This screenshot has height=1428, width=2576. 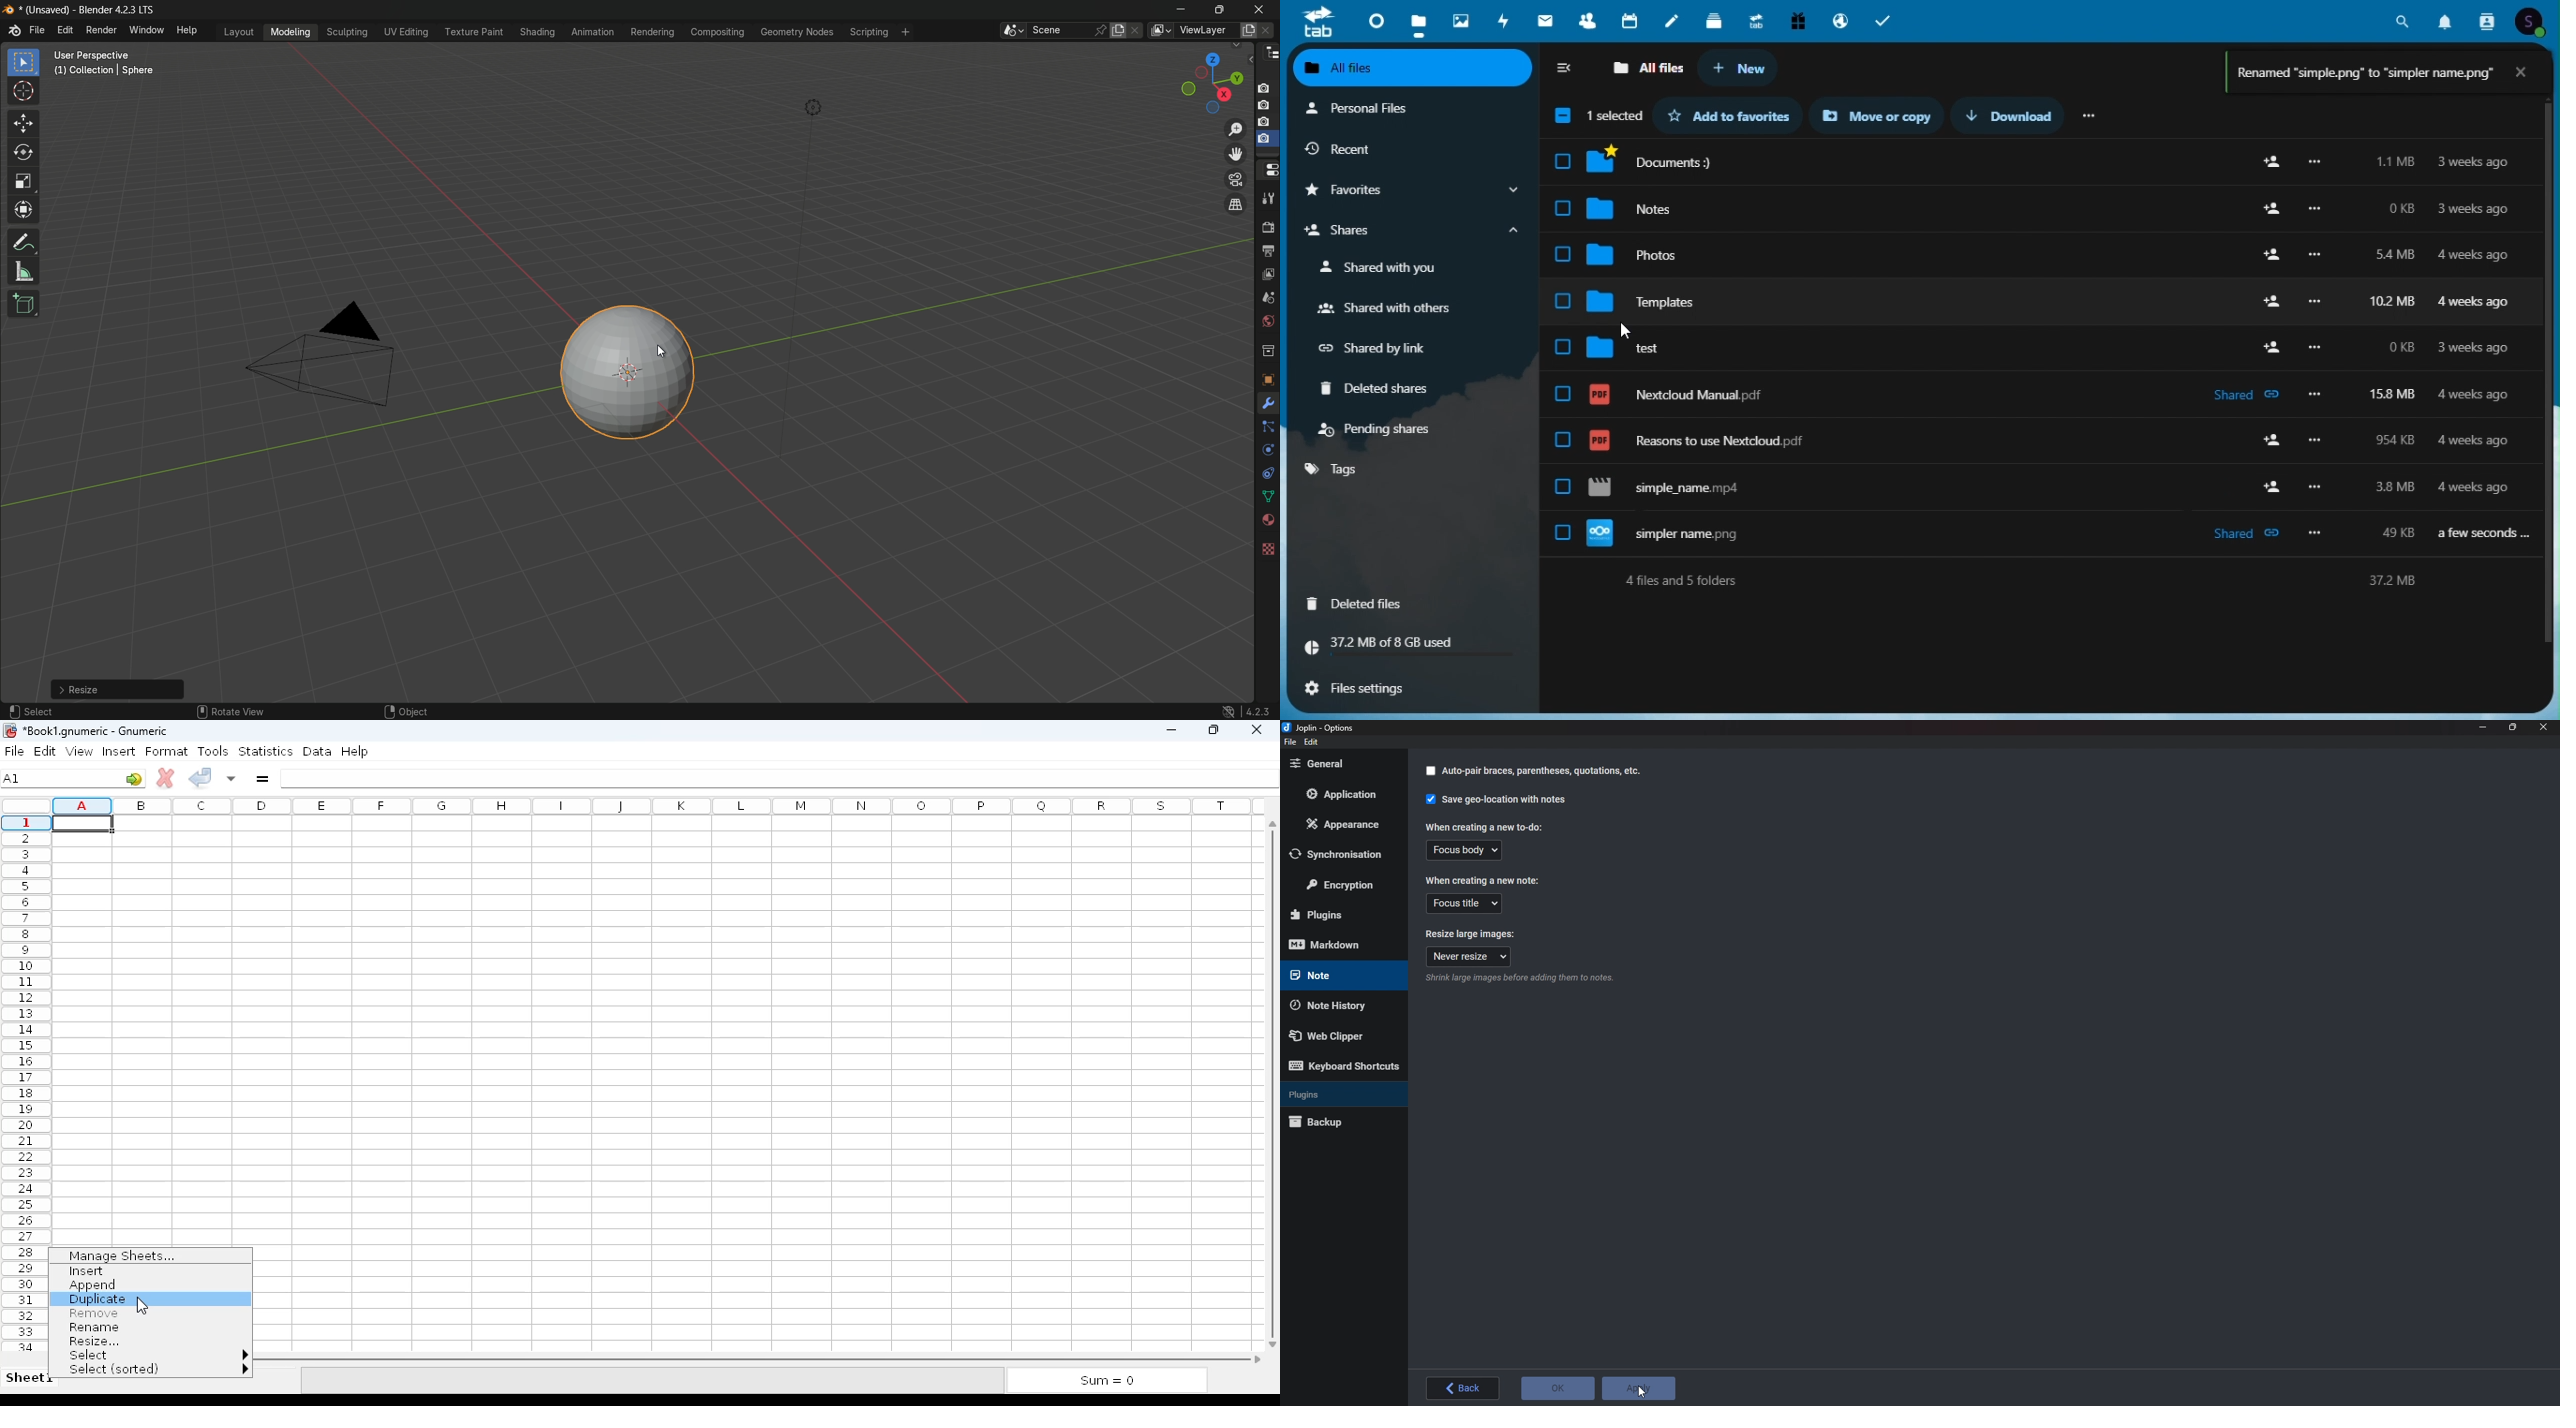 I want to click on dashboard, so click(x=1371, y=19).